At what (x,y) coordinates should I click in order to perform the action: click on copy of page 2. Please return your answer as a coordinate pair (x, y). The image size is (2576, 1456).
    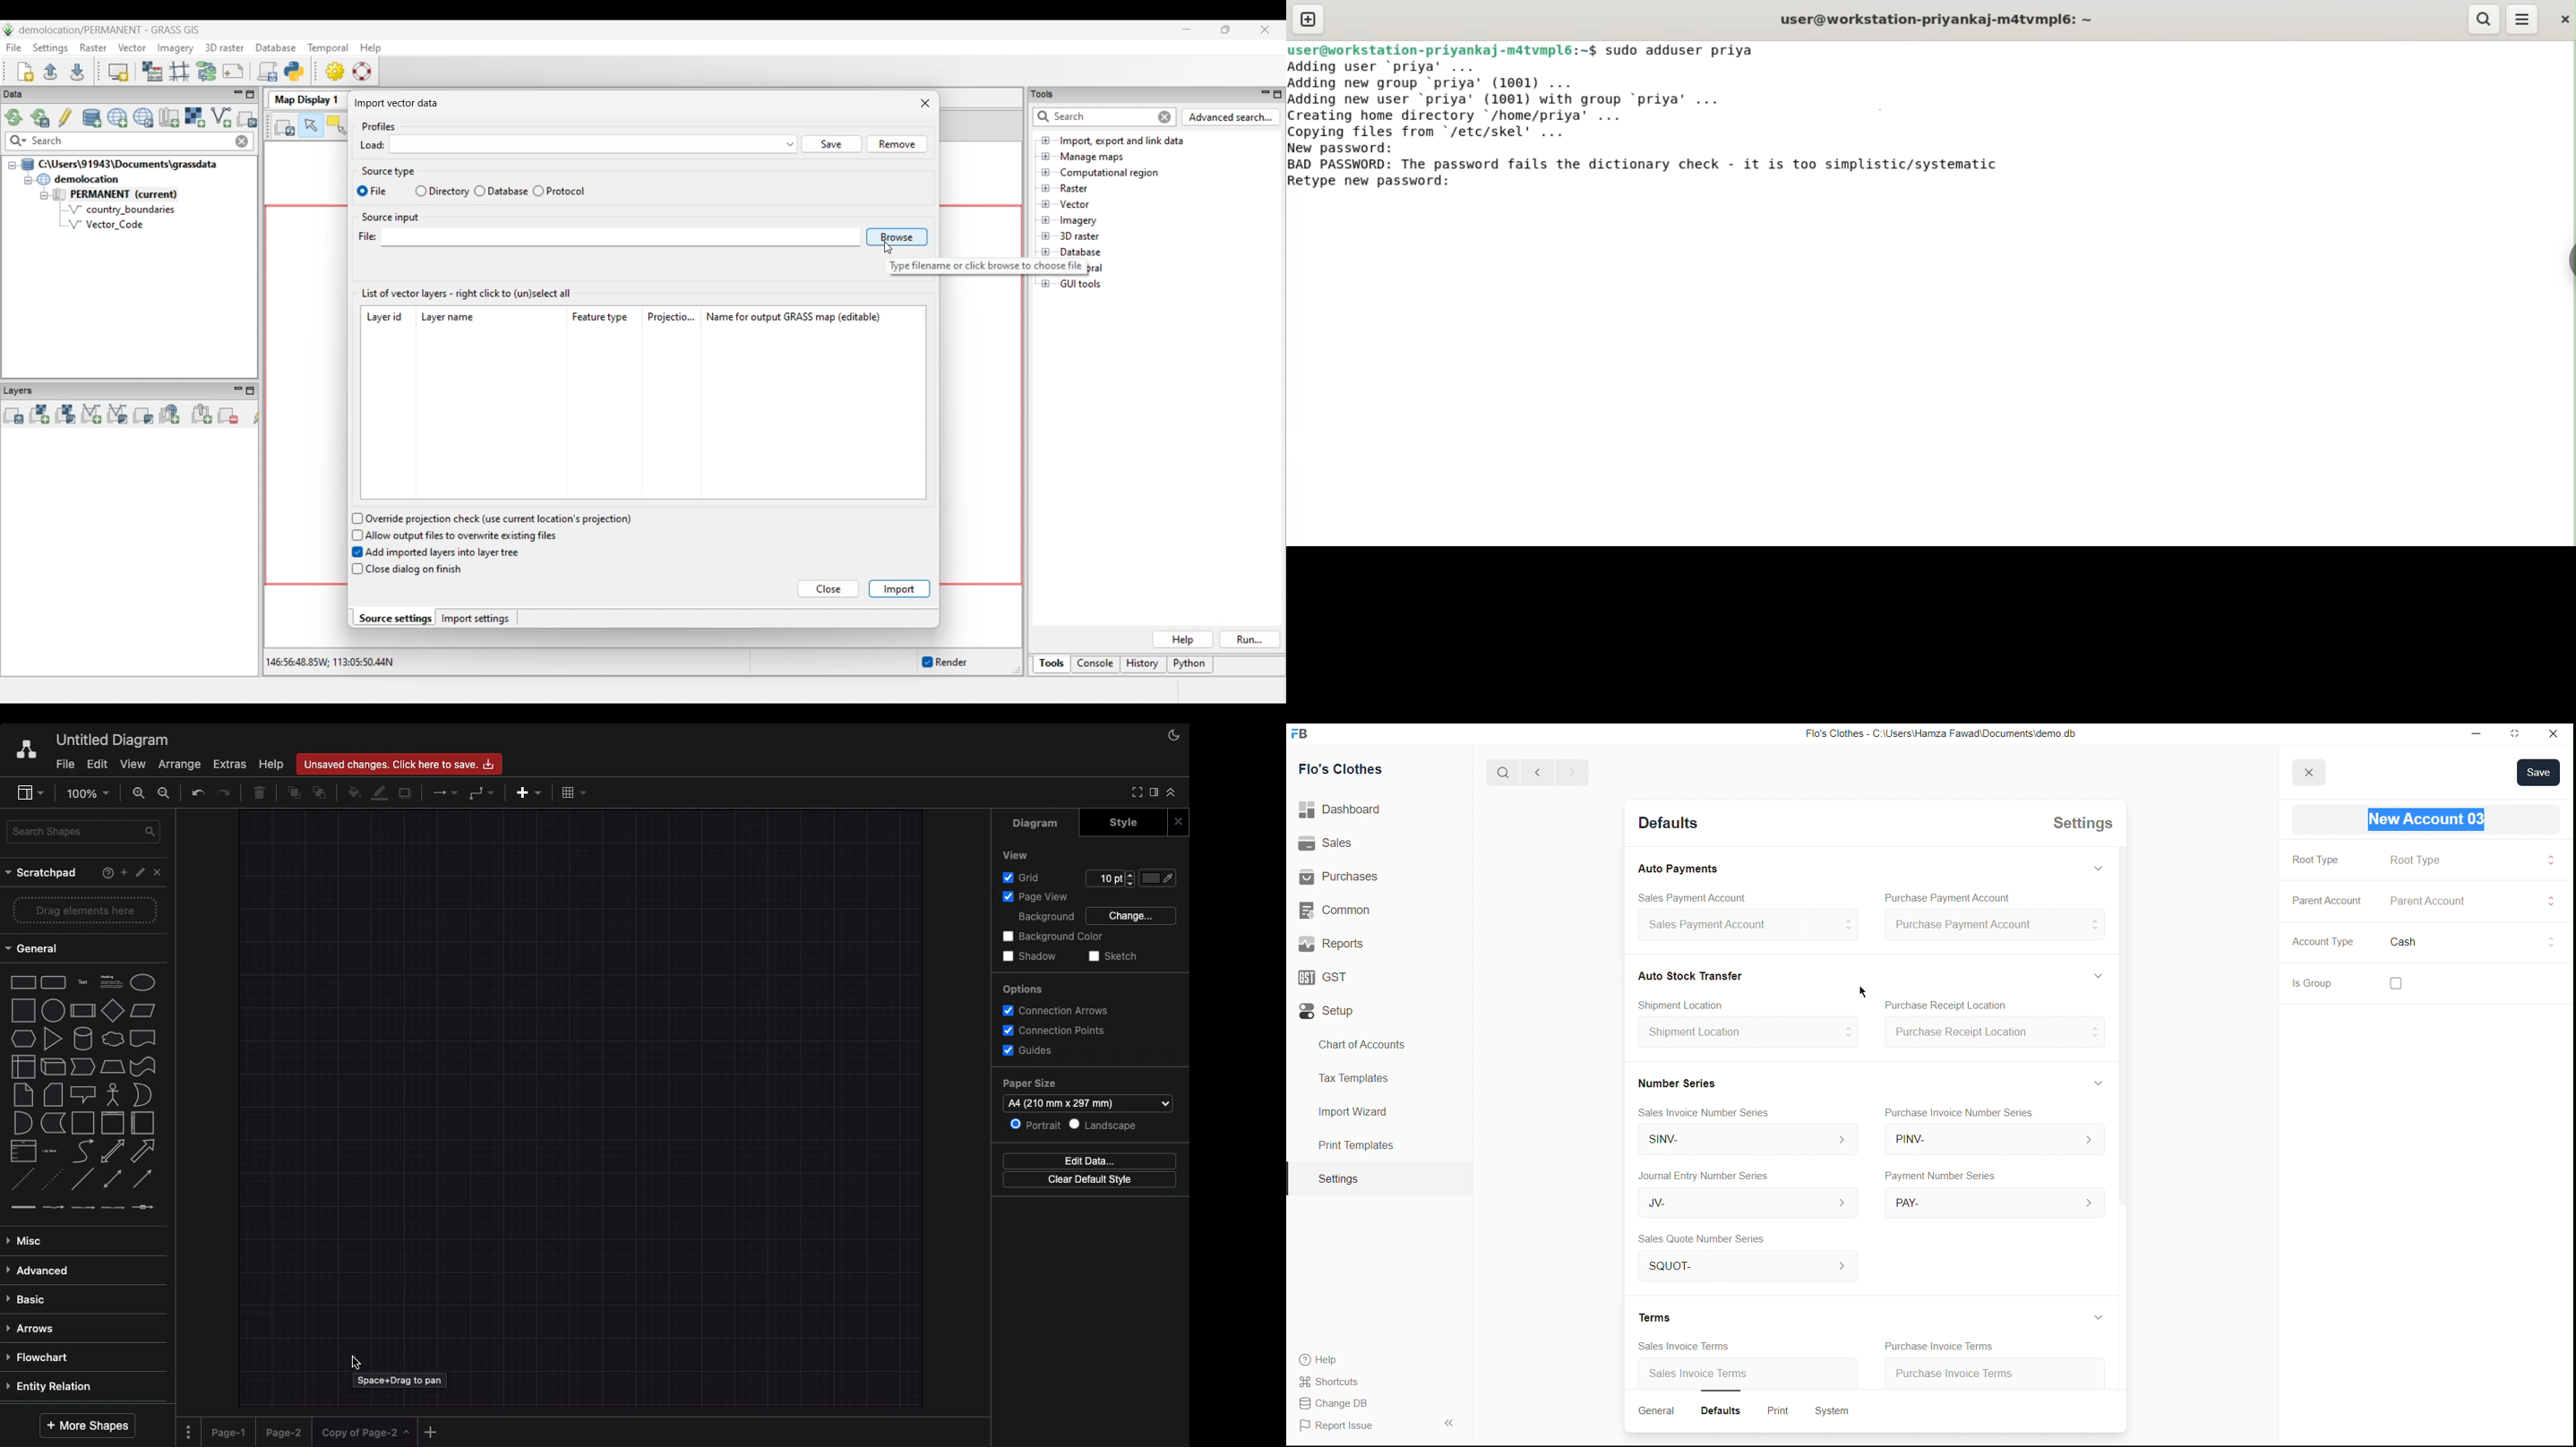
    Looking at the image, I should click on (367, 1435).